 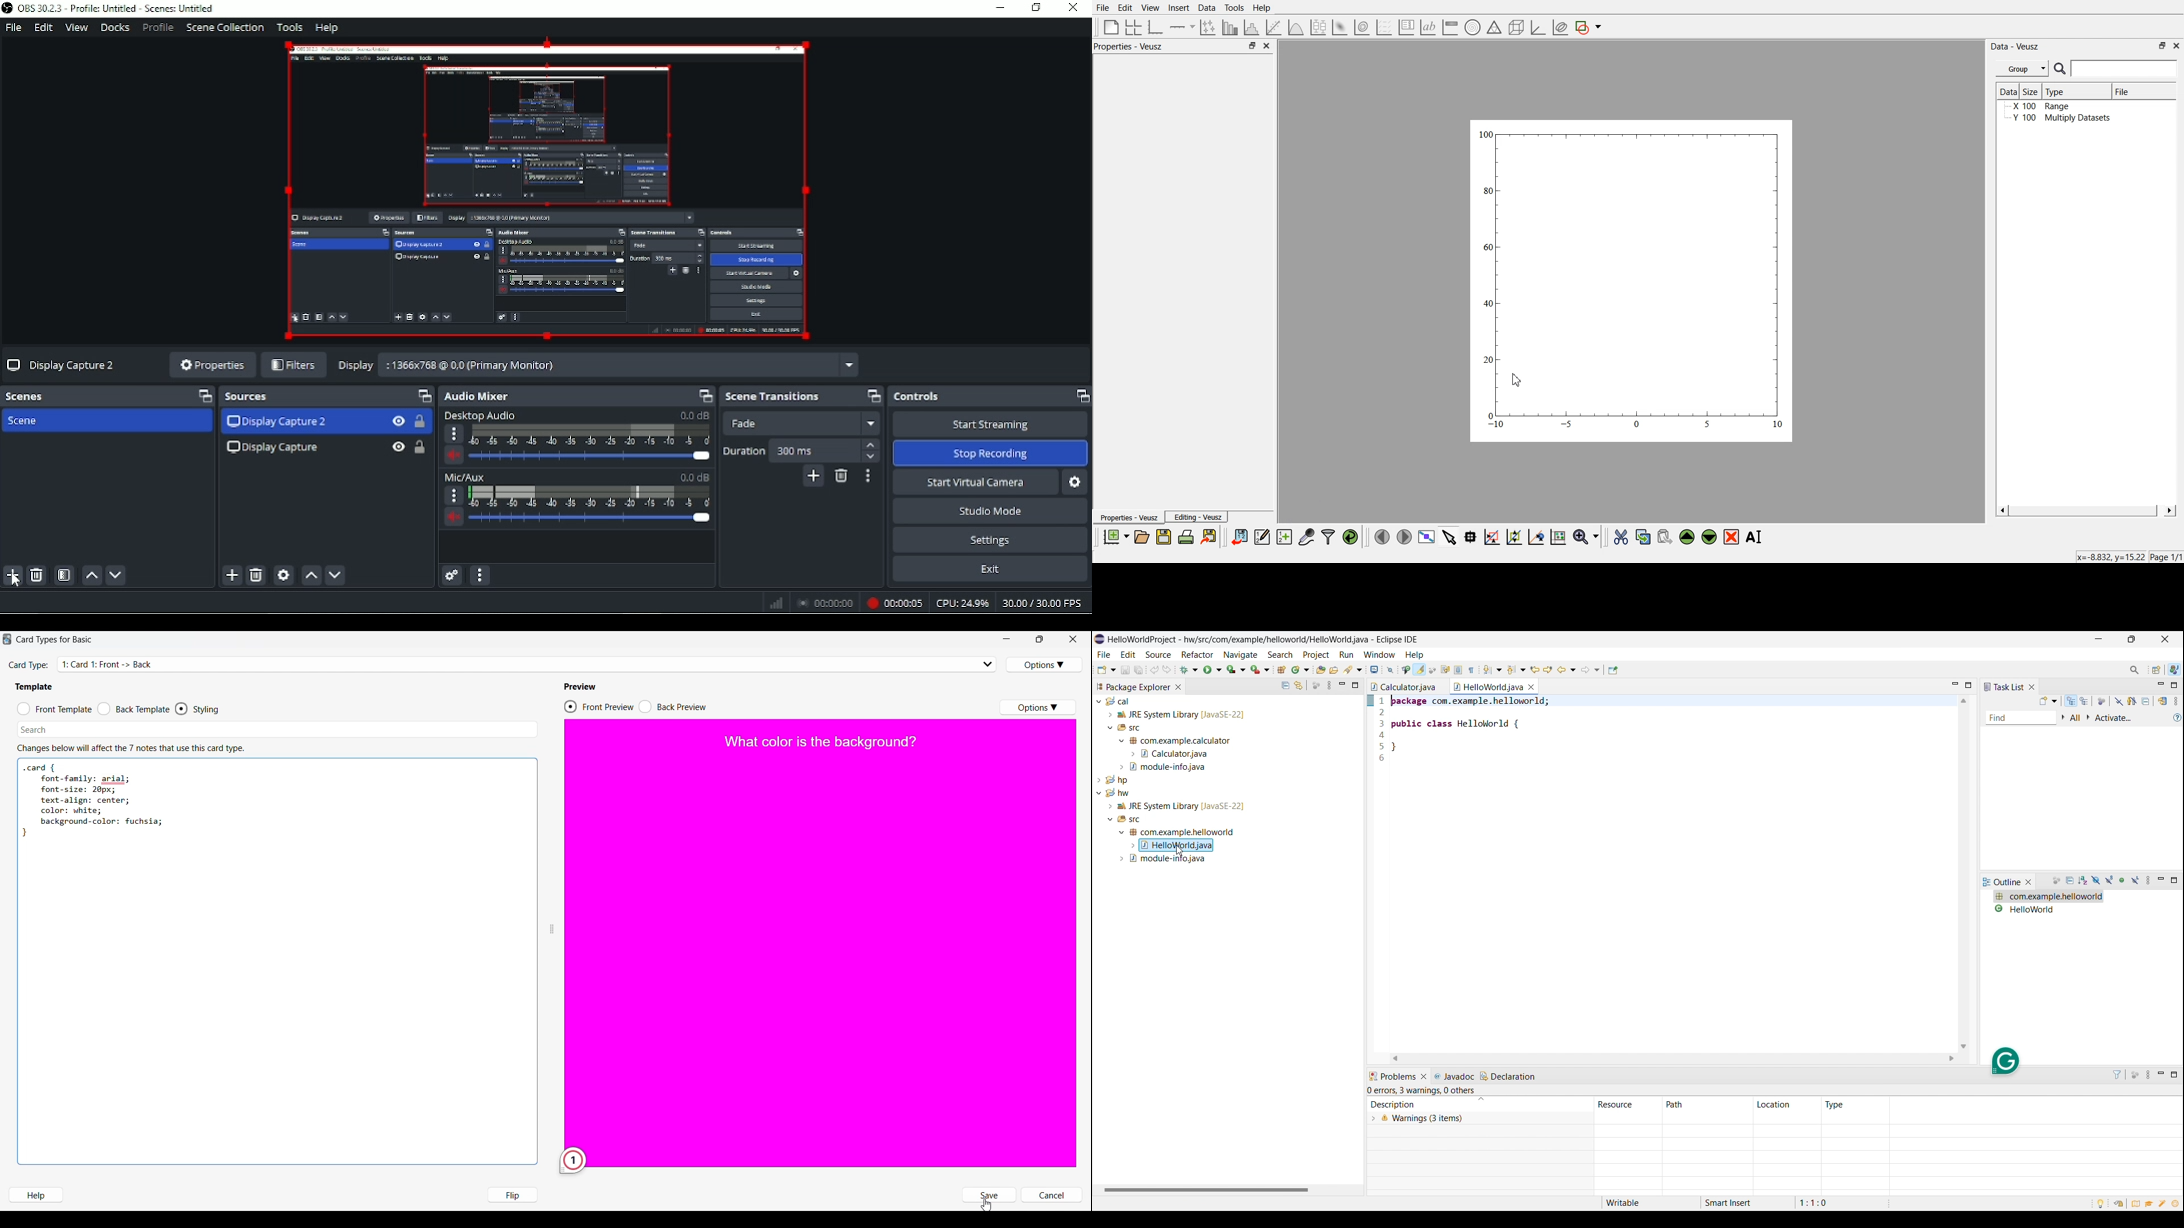 I want to click on Hide local types, so click(x=2136, y=881).